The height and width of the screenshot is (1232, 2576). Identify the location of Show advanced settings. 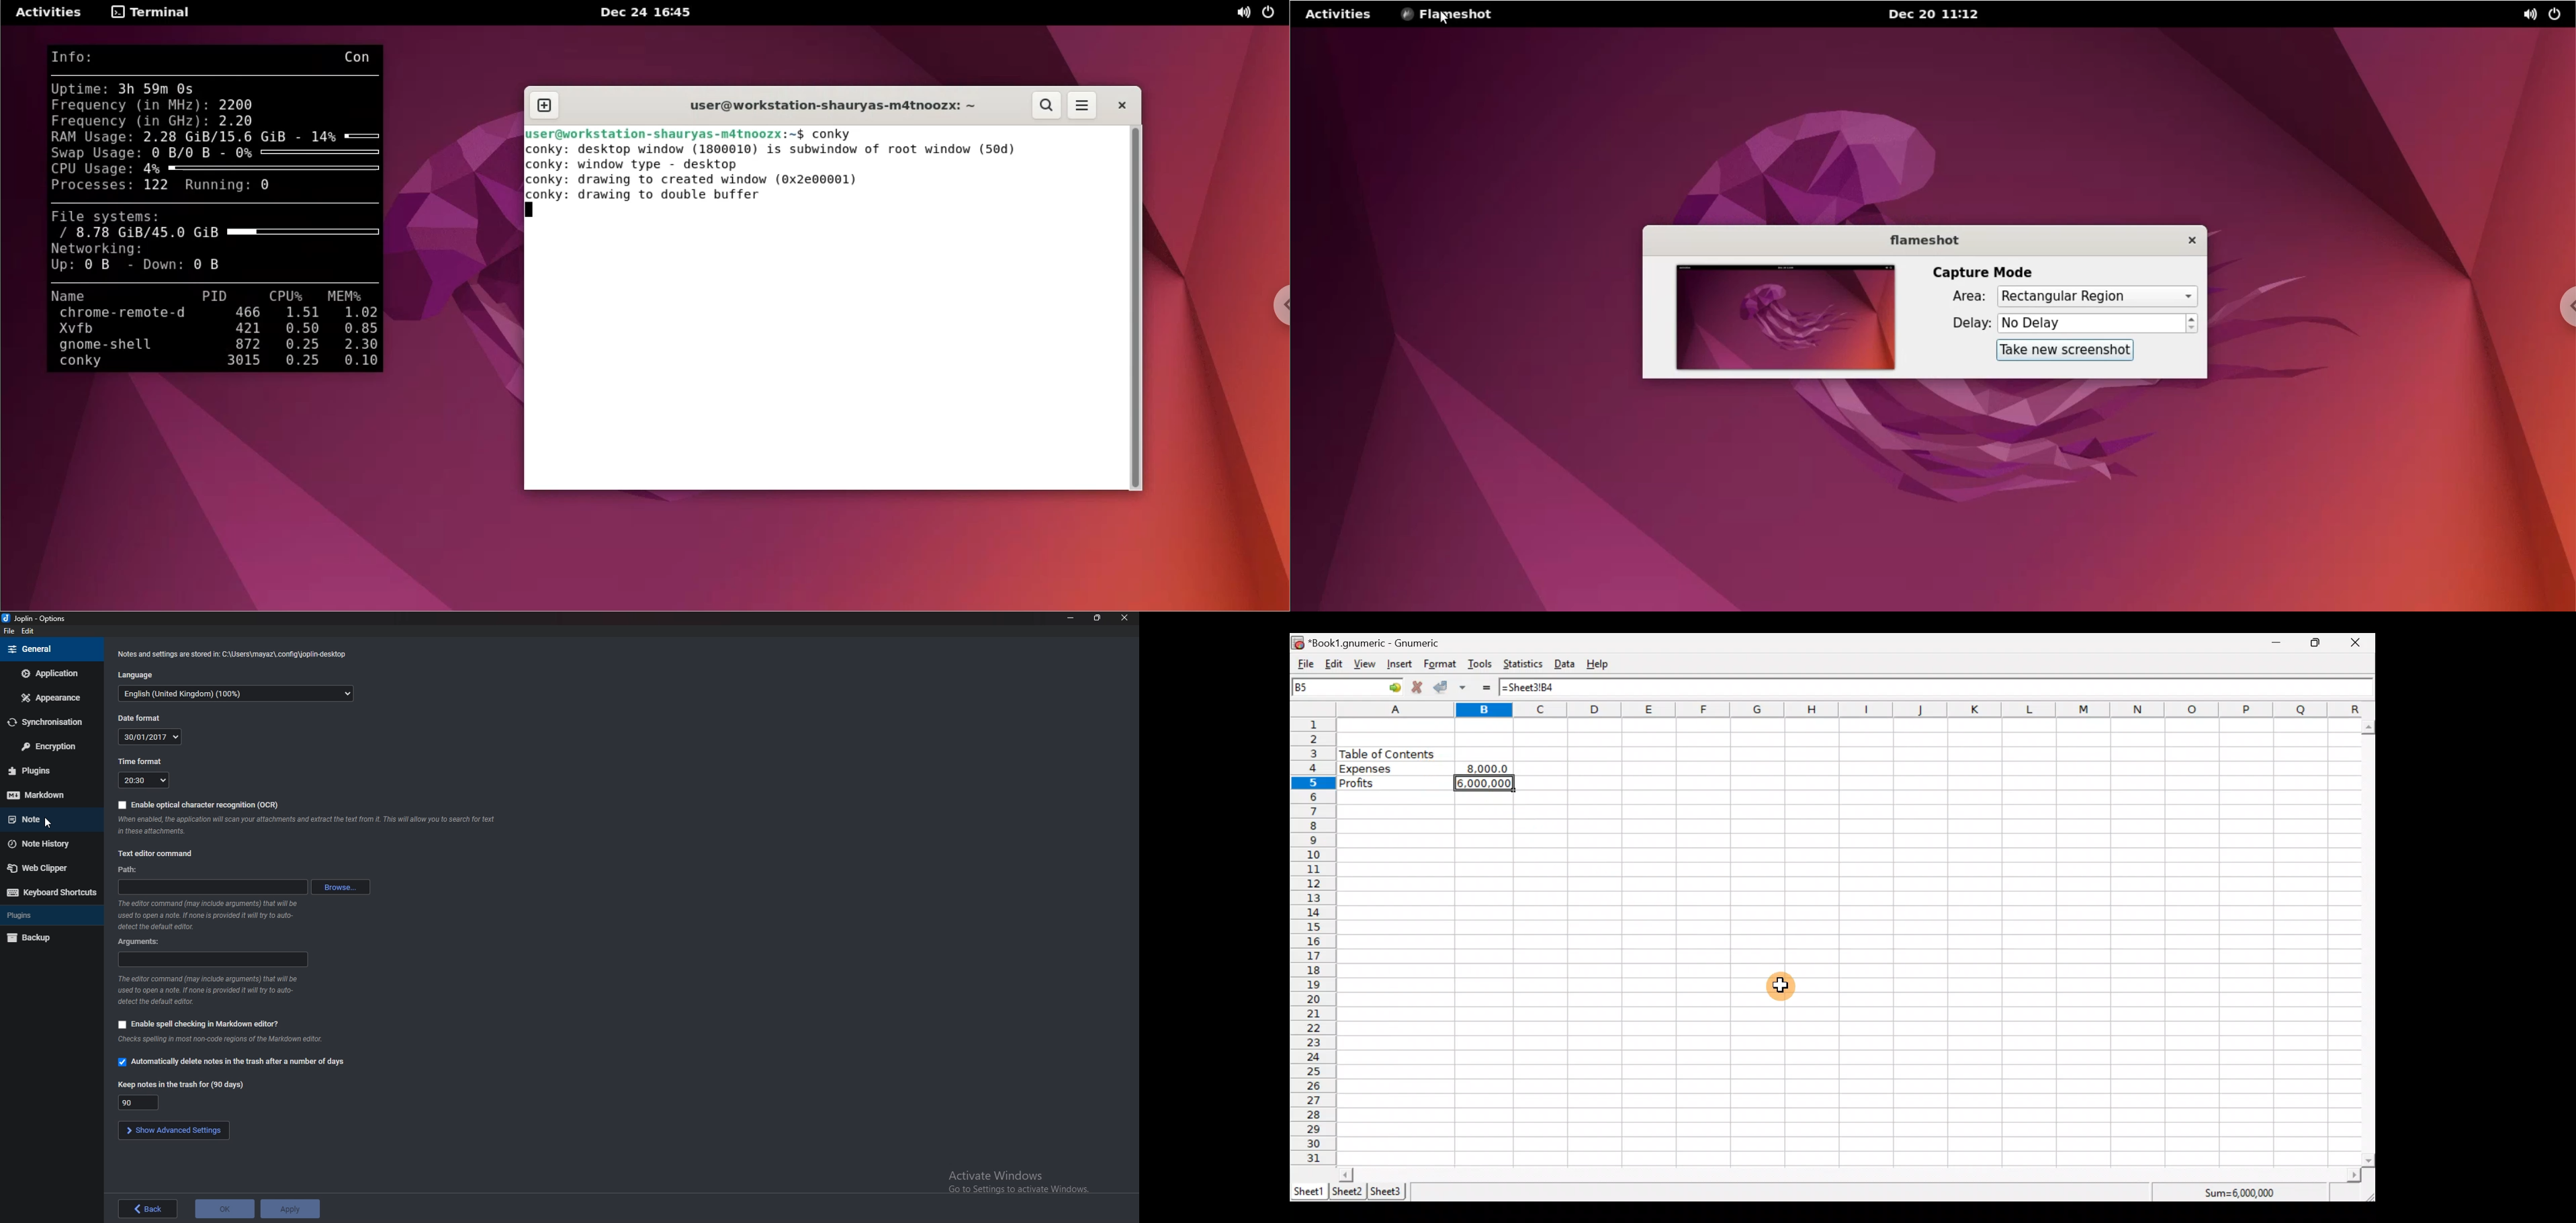
(174, 1130).